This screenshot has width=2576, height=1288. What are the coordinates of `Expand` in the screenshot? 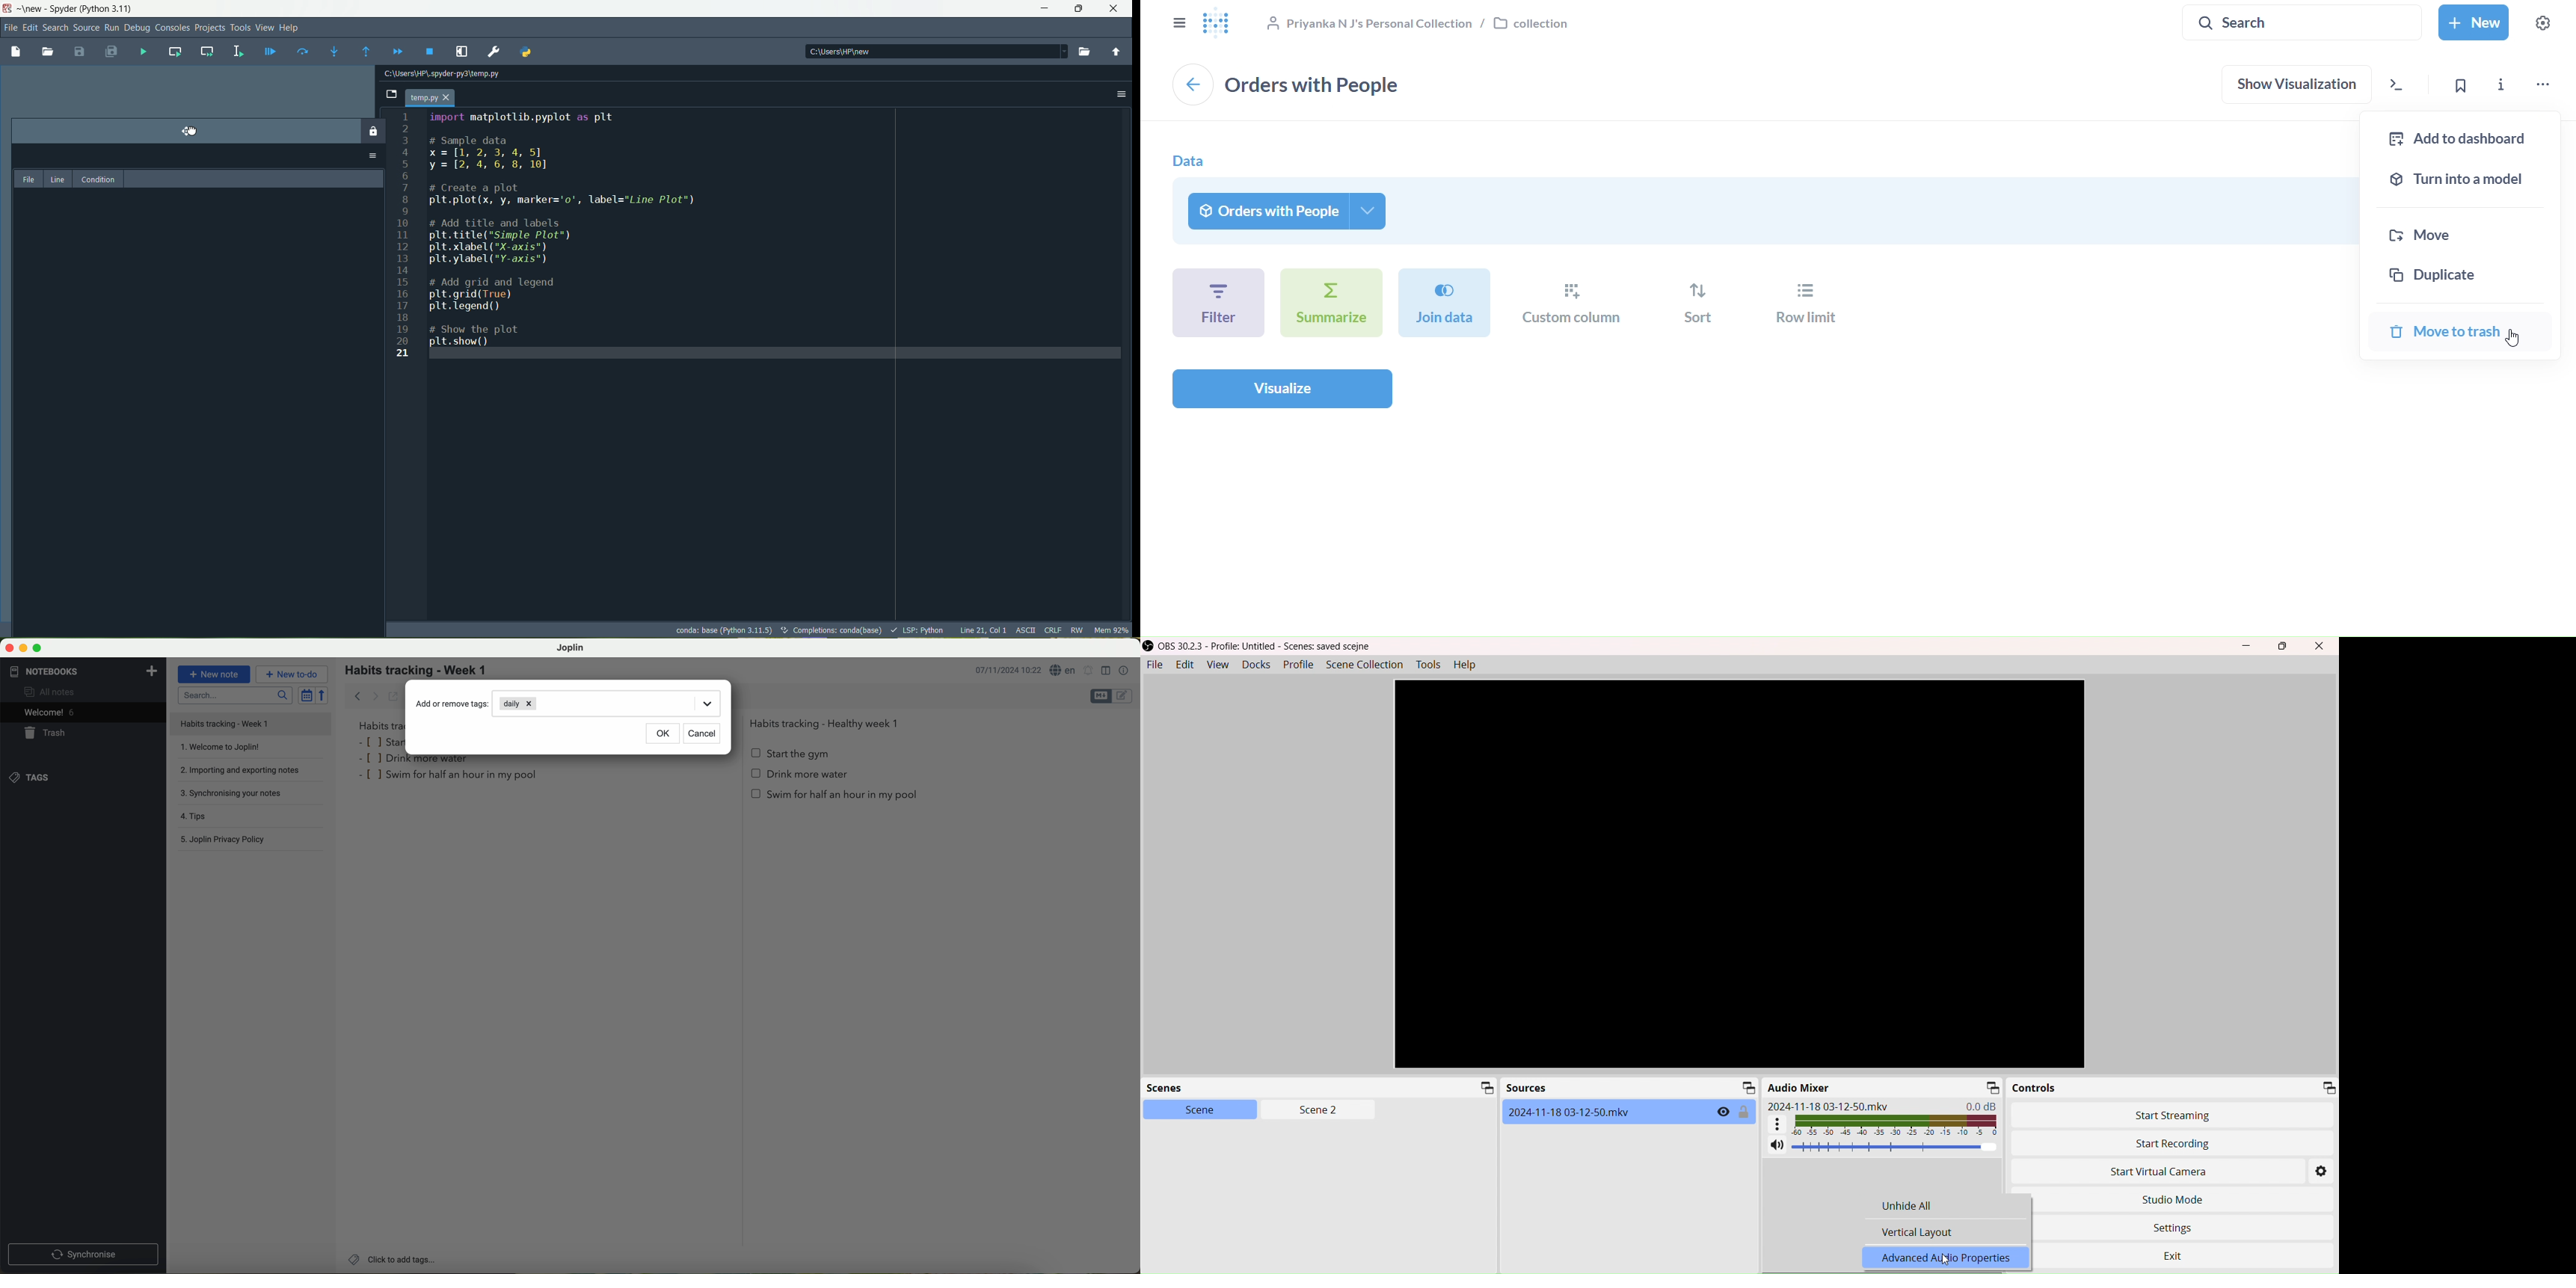 It's located at (2328, 1087).